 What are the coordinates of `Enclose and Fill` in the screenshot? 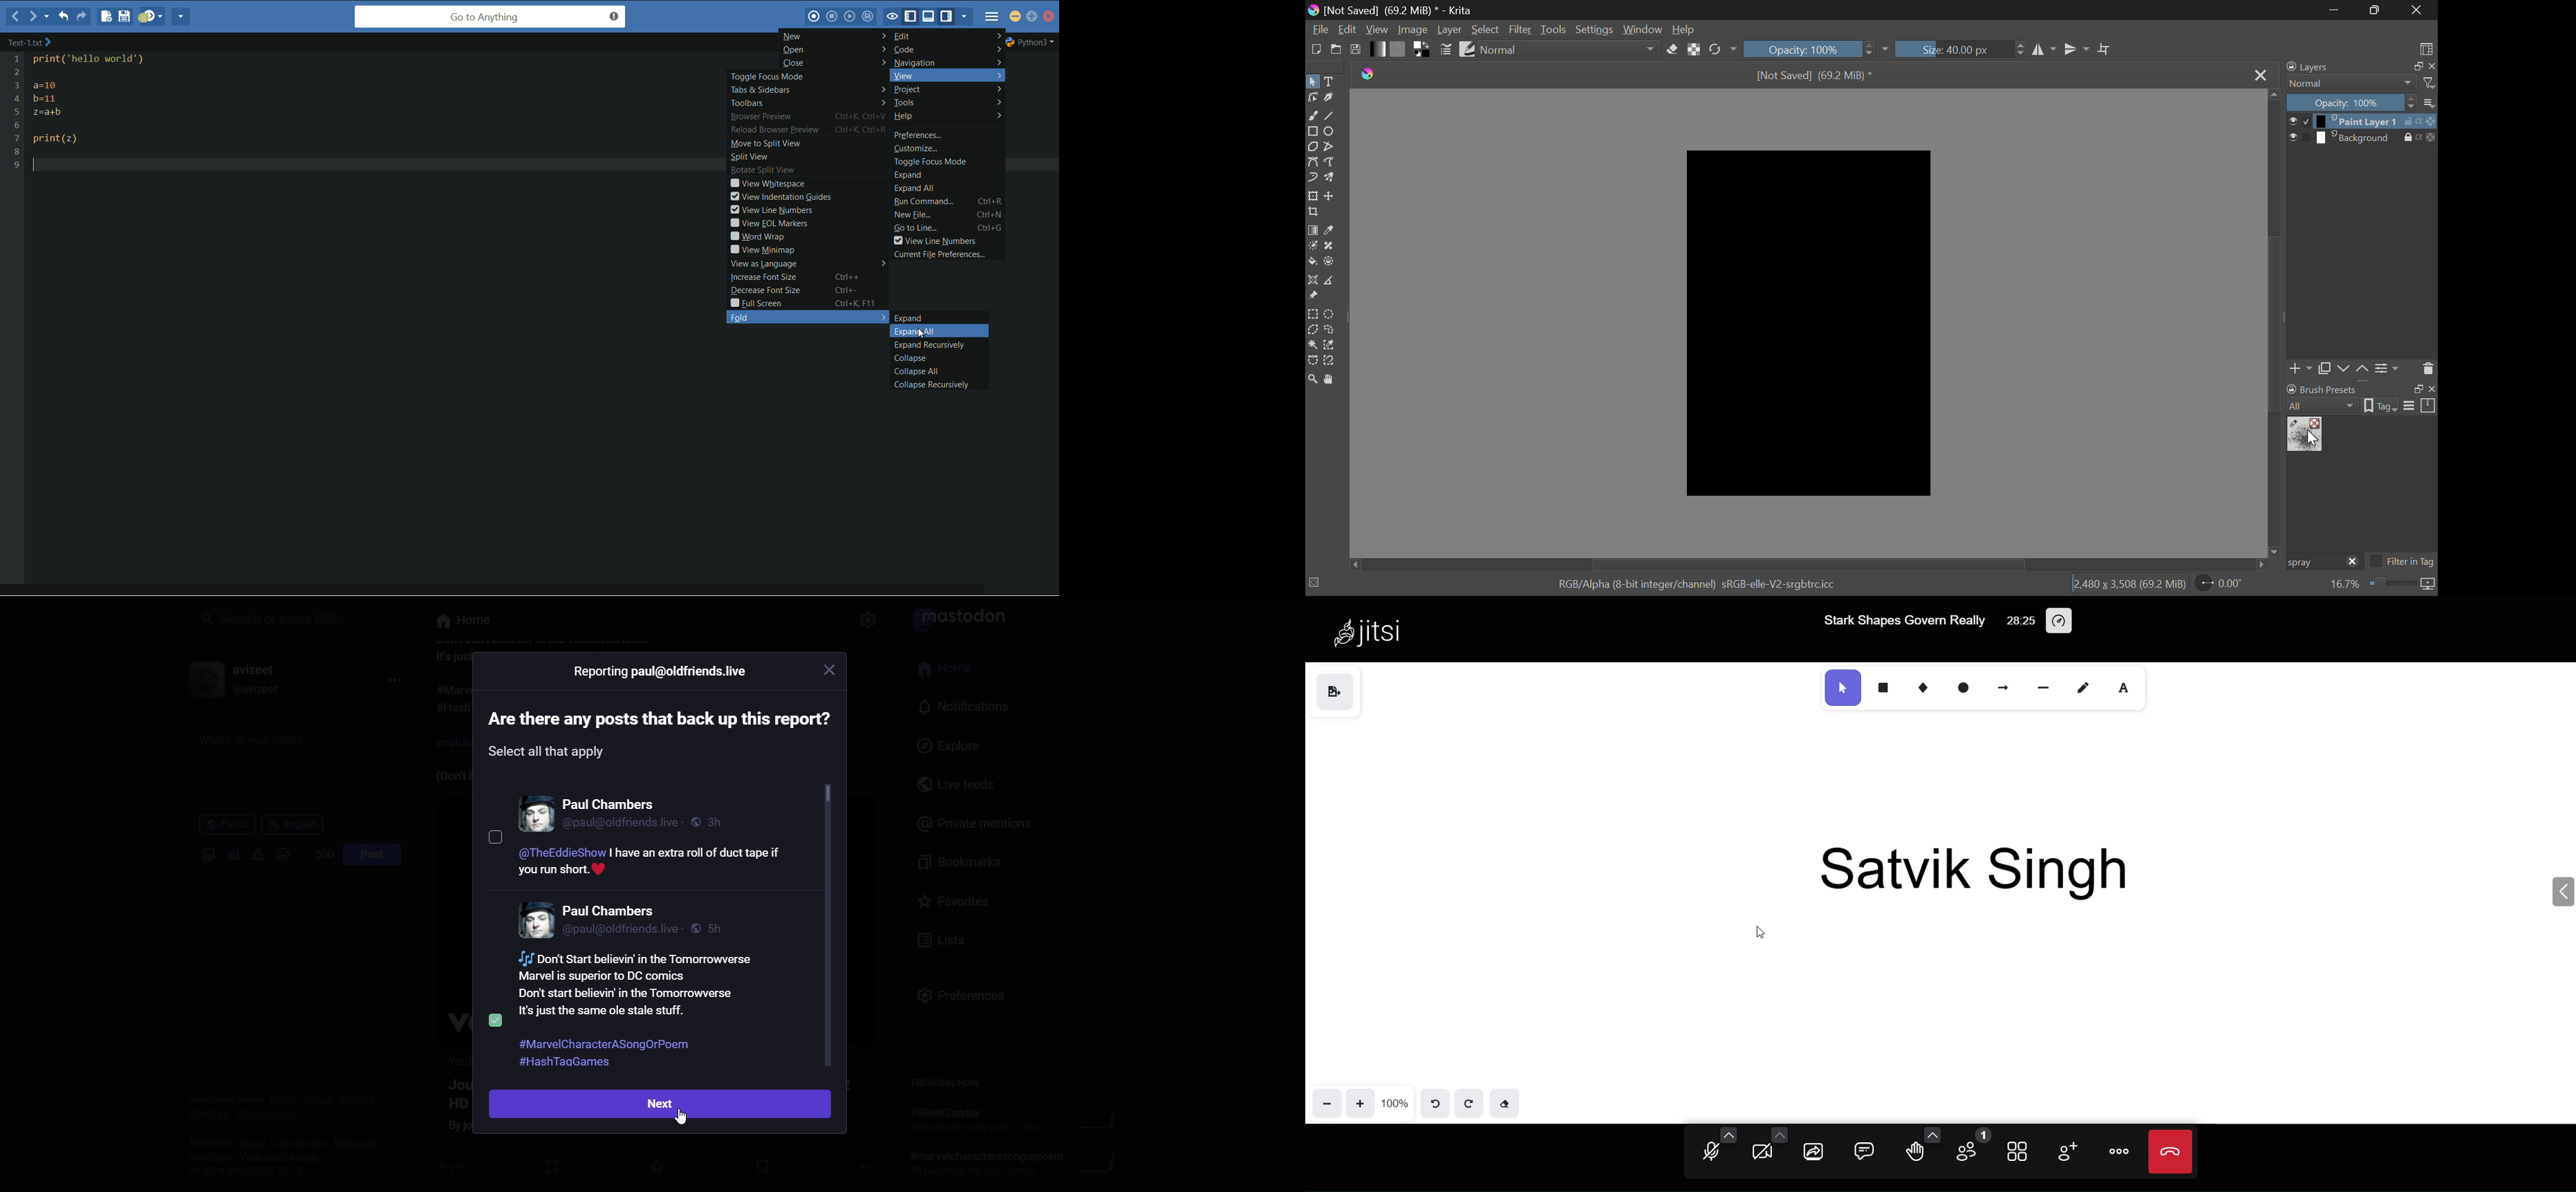 It's located at (1329, 263).